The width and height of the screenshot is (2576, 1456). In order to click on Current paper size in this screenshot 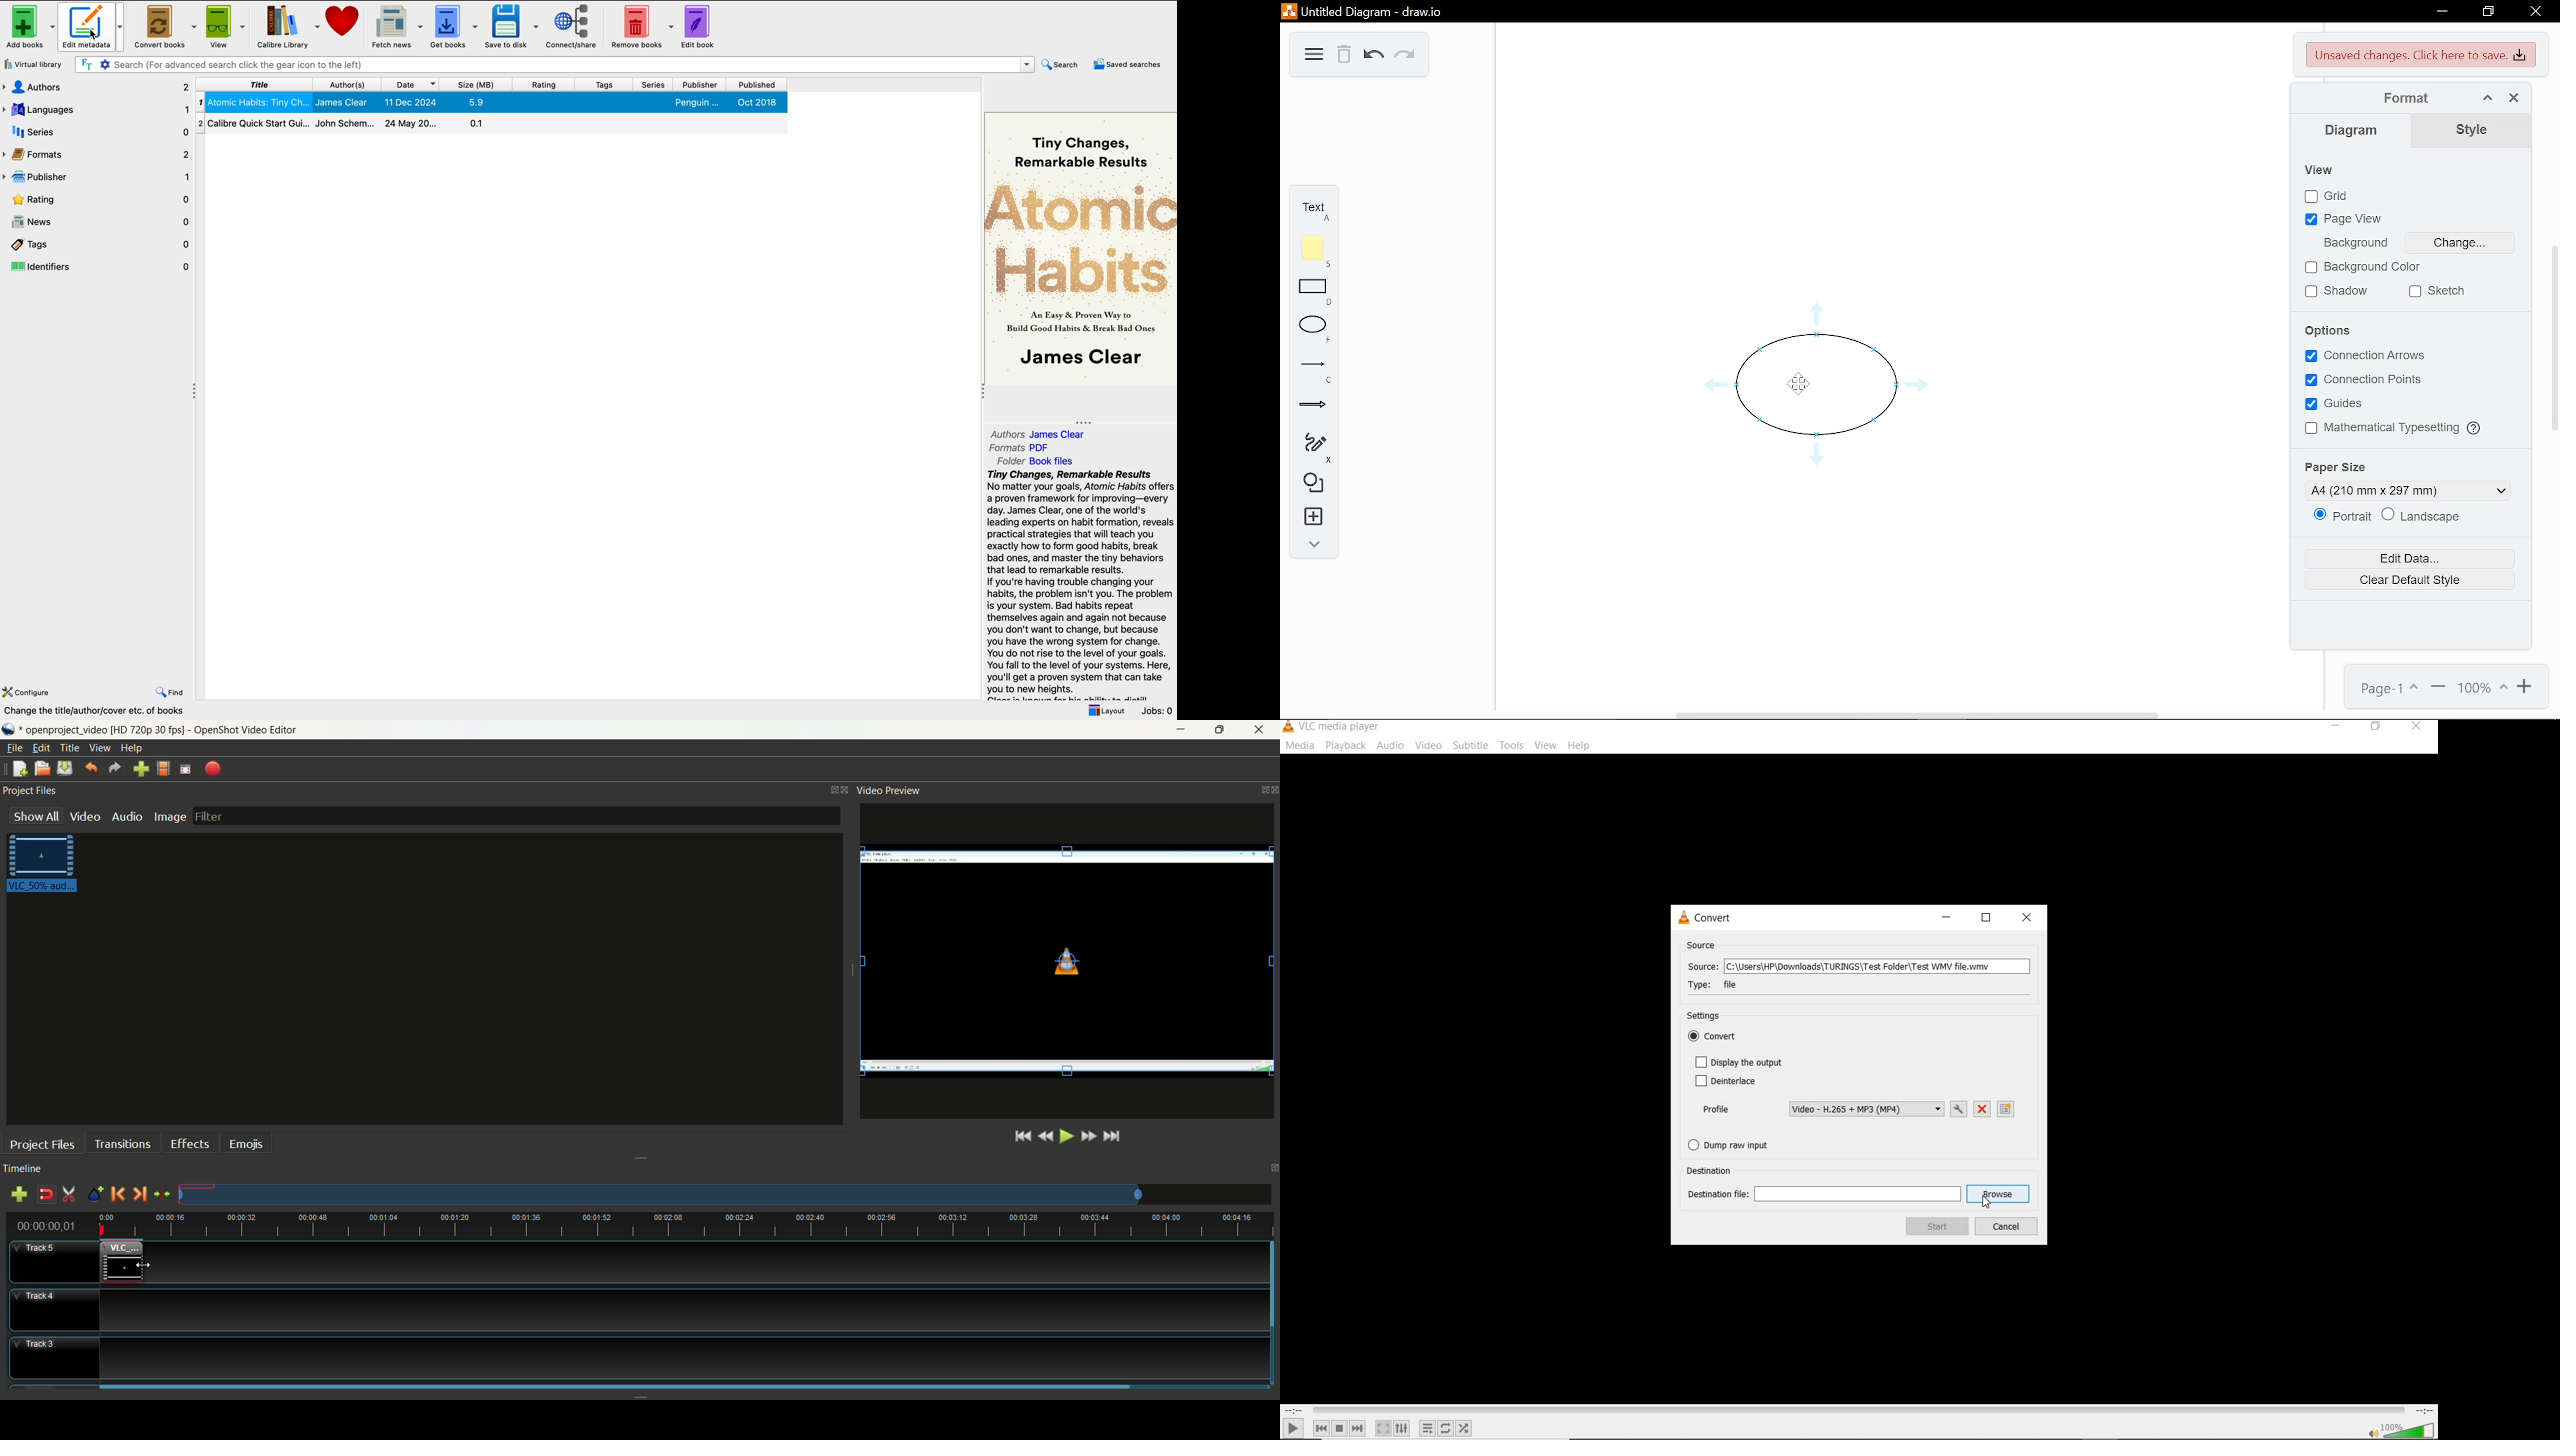, I will do `click(2409, 492)`.